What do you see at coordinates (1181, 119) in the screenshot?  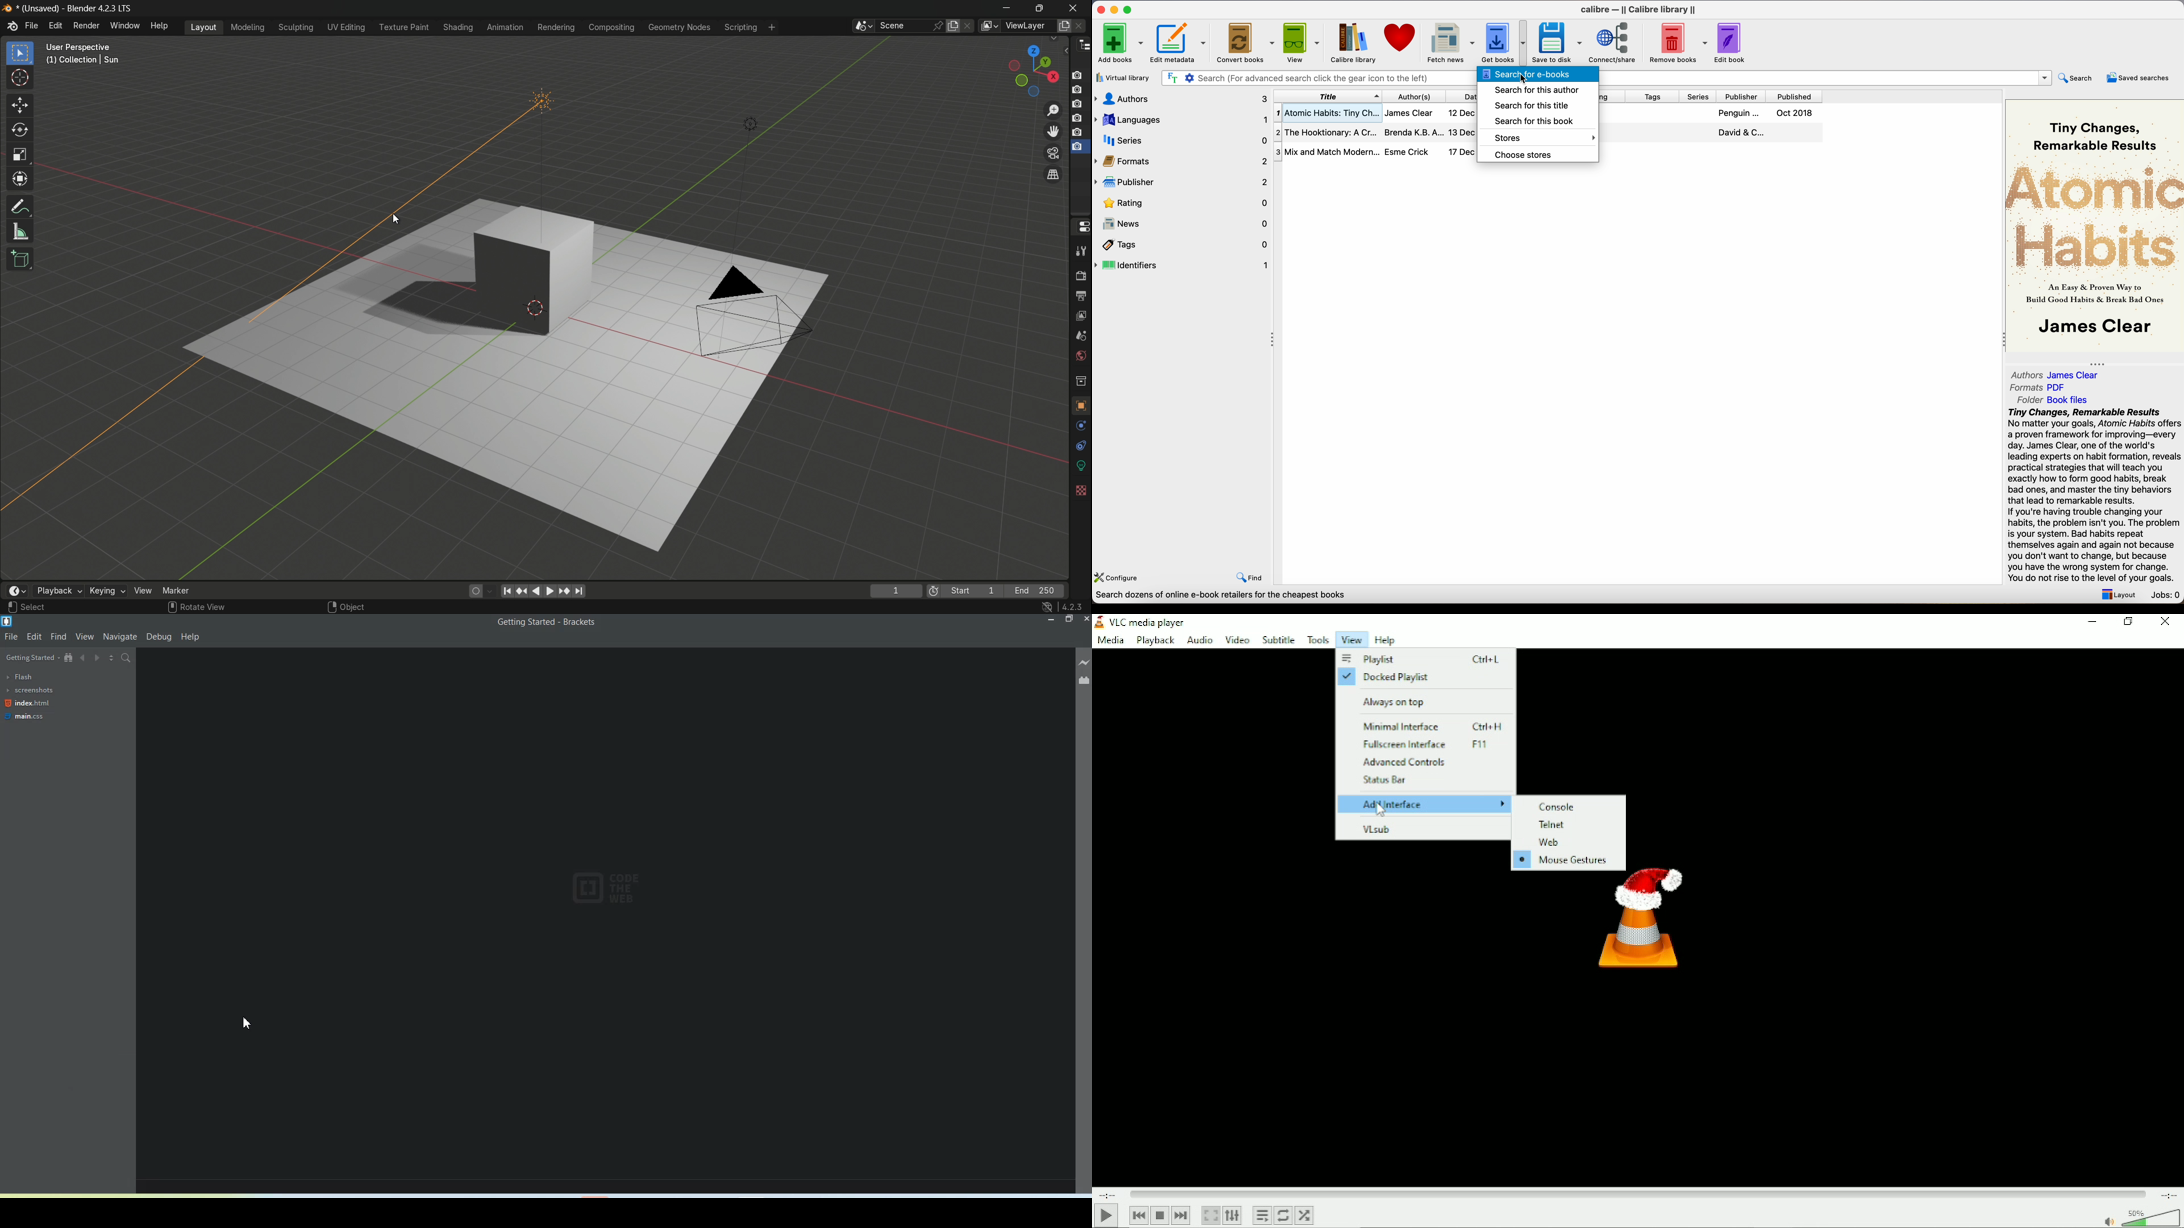 I see `languages` at bounding box center [1181, 119].